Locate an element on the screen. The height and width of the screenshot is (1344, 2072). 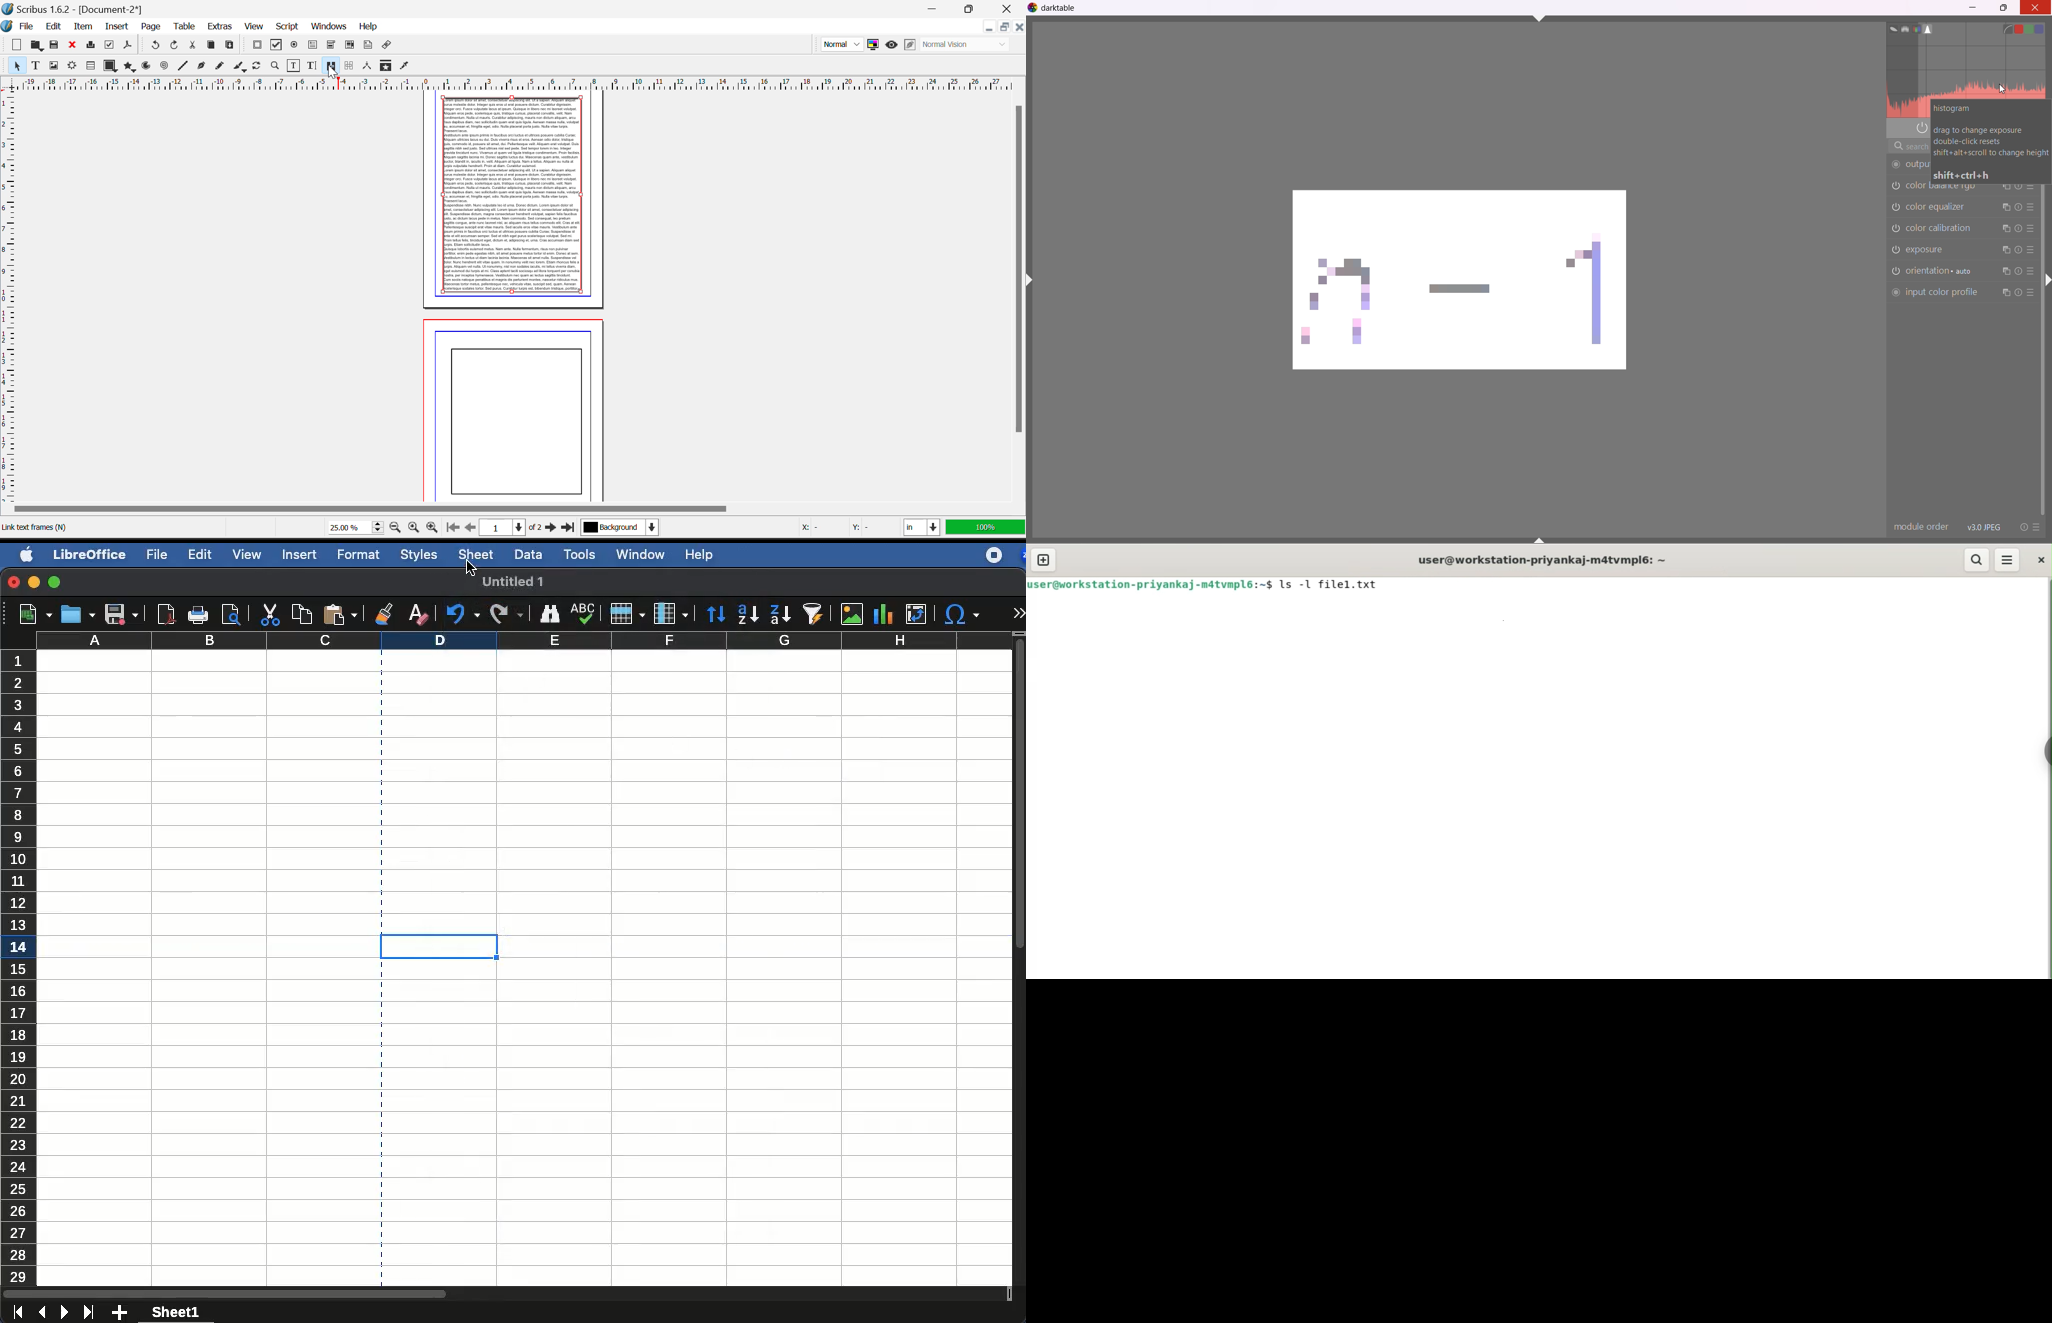
reset parameter is located at coordinates (2018, 293).